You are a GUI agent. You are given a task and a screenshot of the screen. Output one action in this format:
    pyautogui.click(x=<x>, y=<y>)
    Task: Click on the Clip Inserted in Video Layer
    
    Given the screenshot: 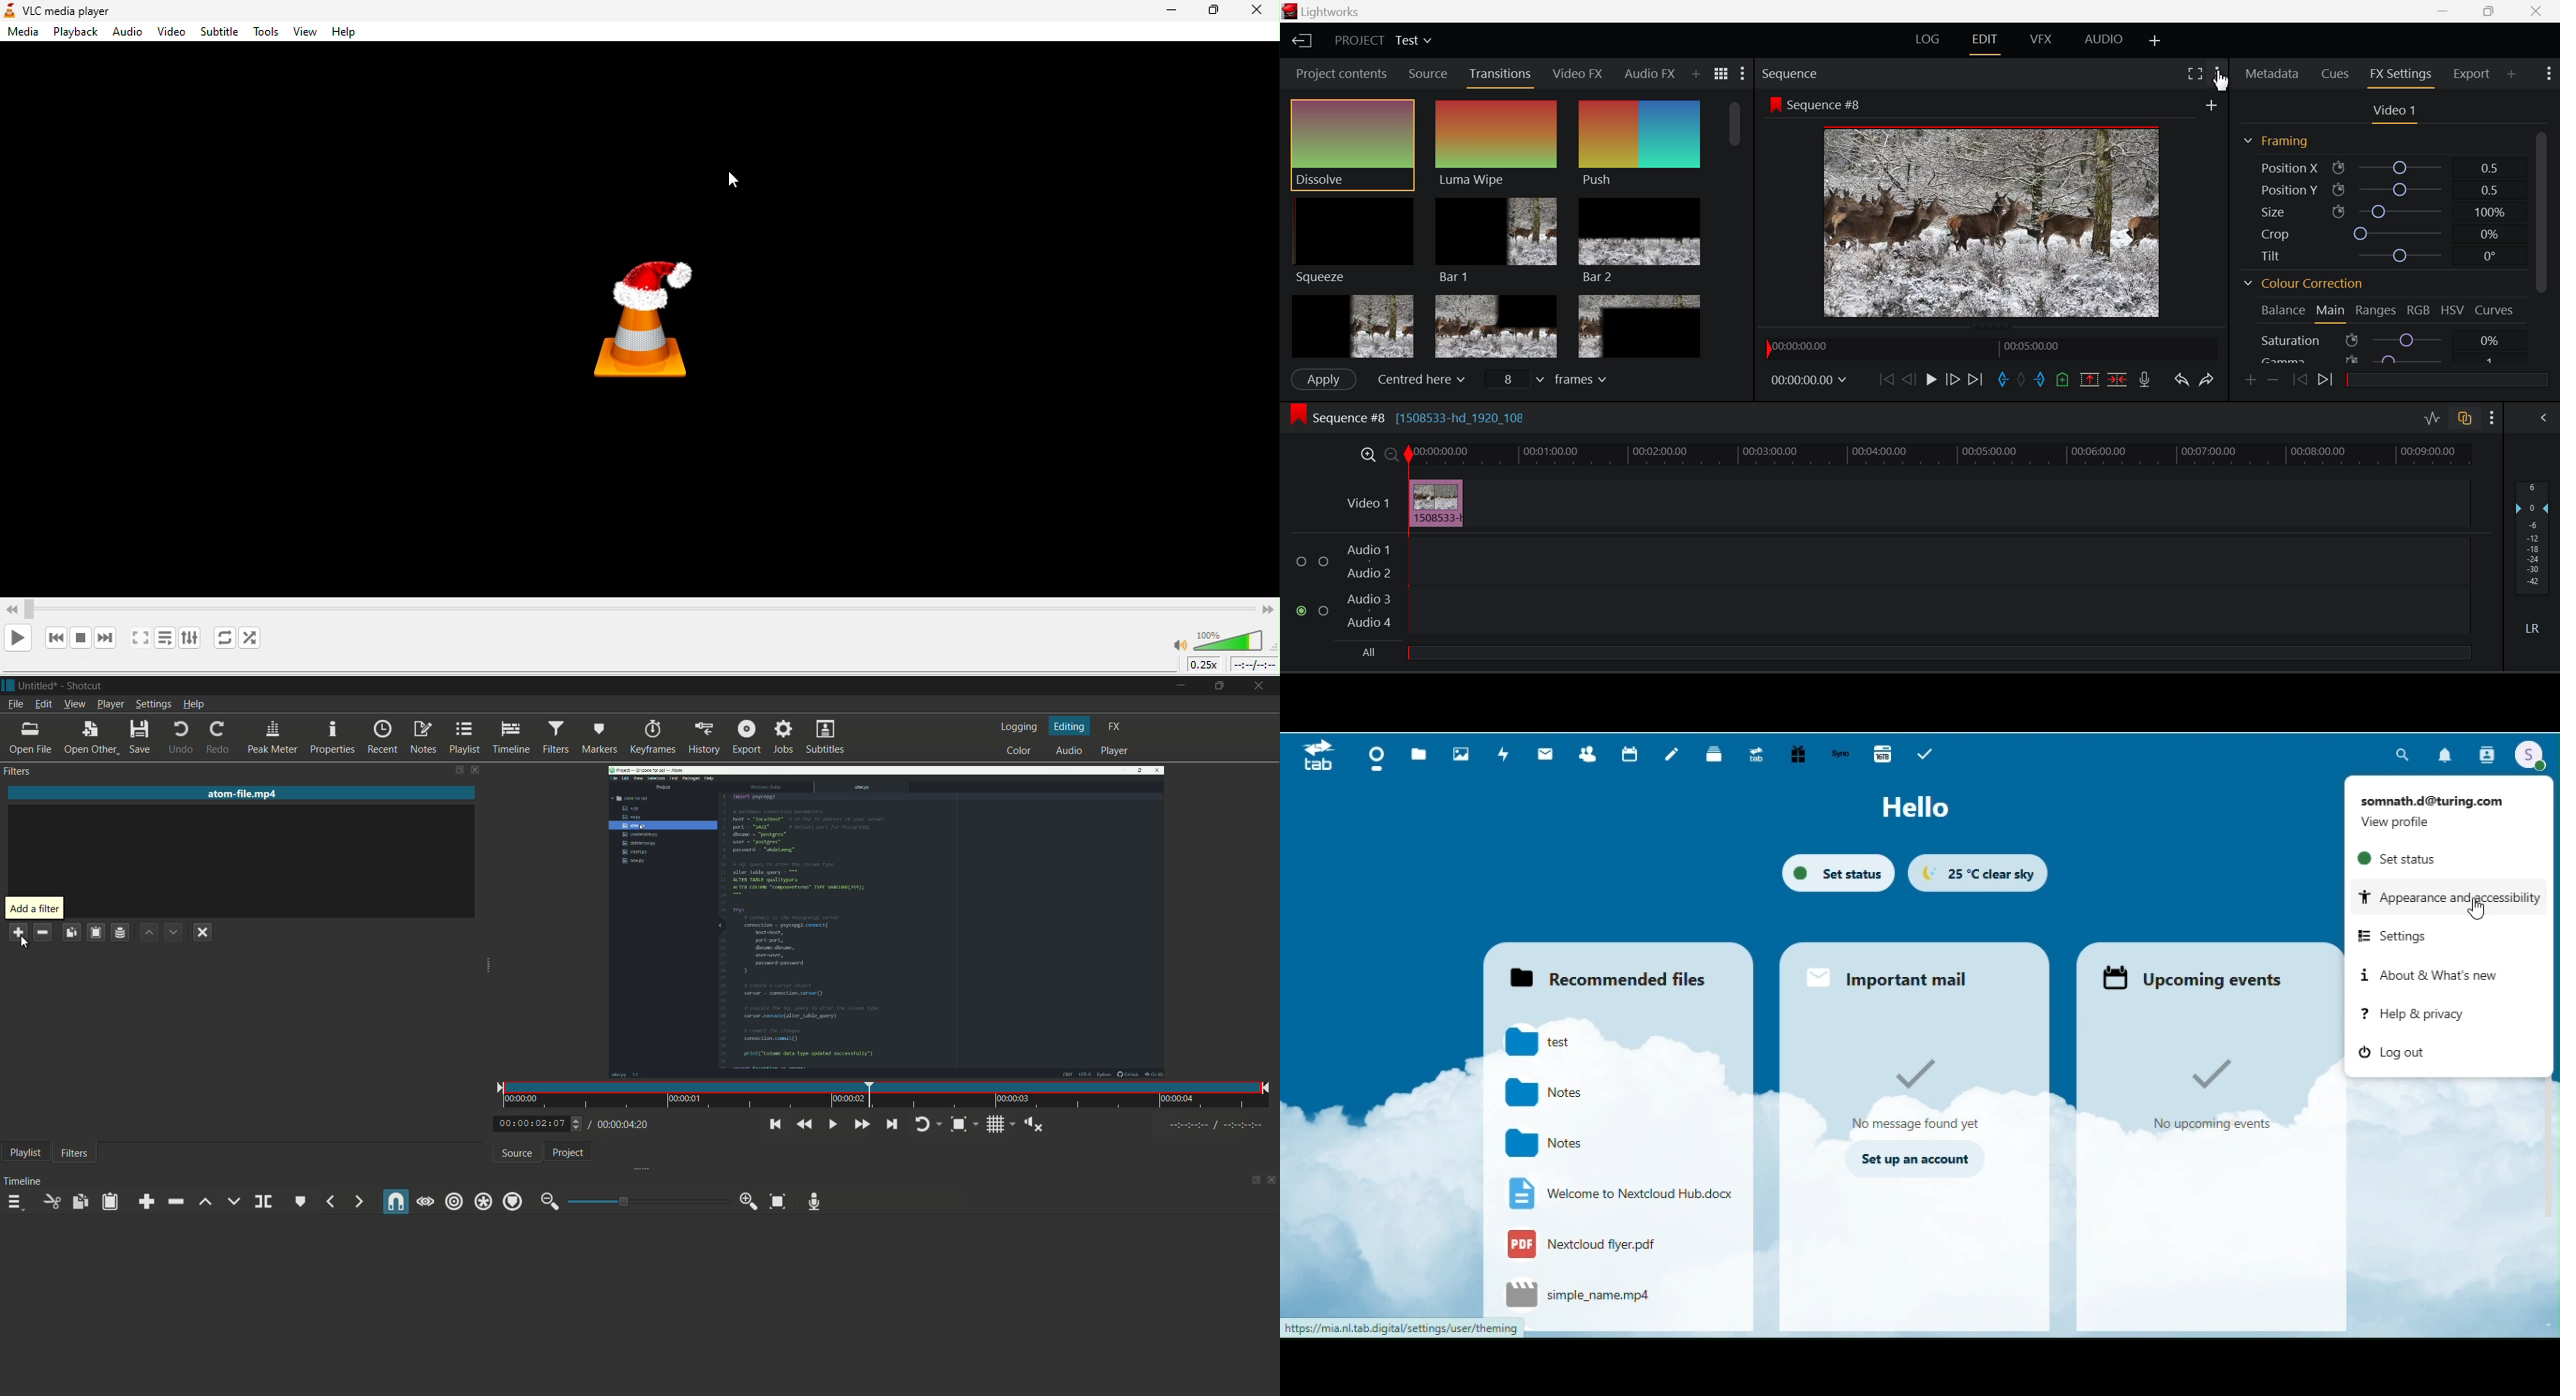 What is the action you would take?
    pyautogui.click(x=1905, y=503)
    